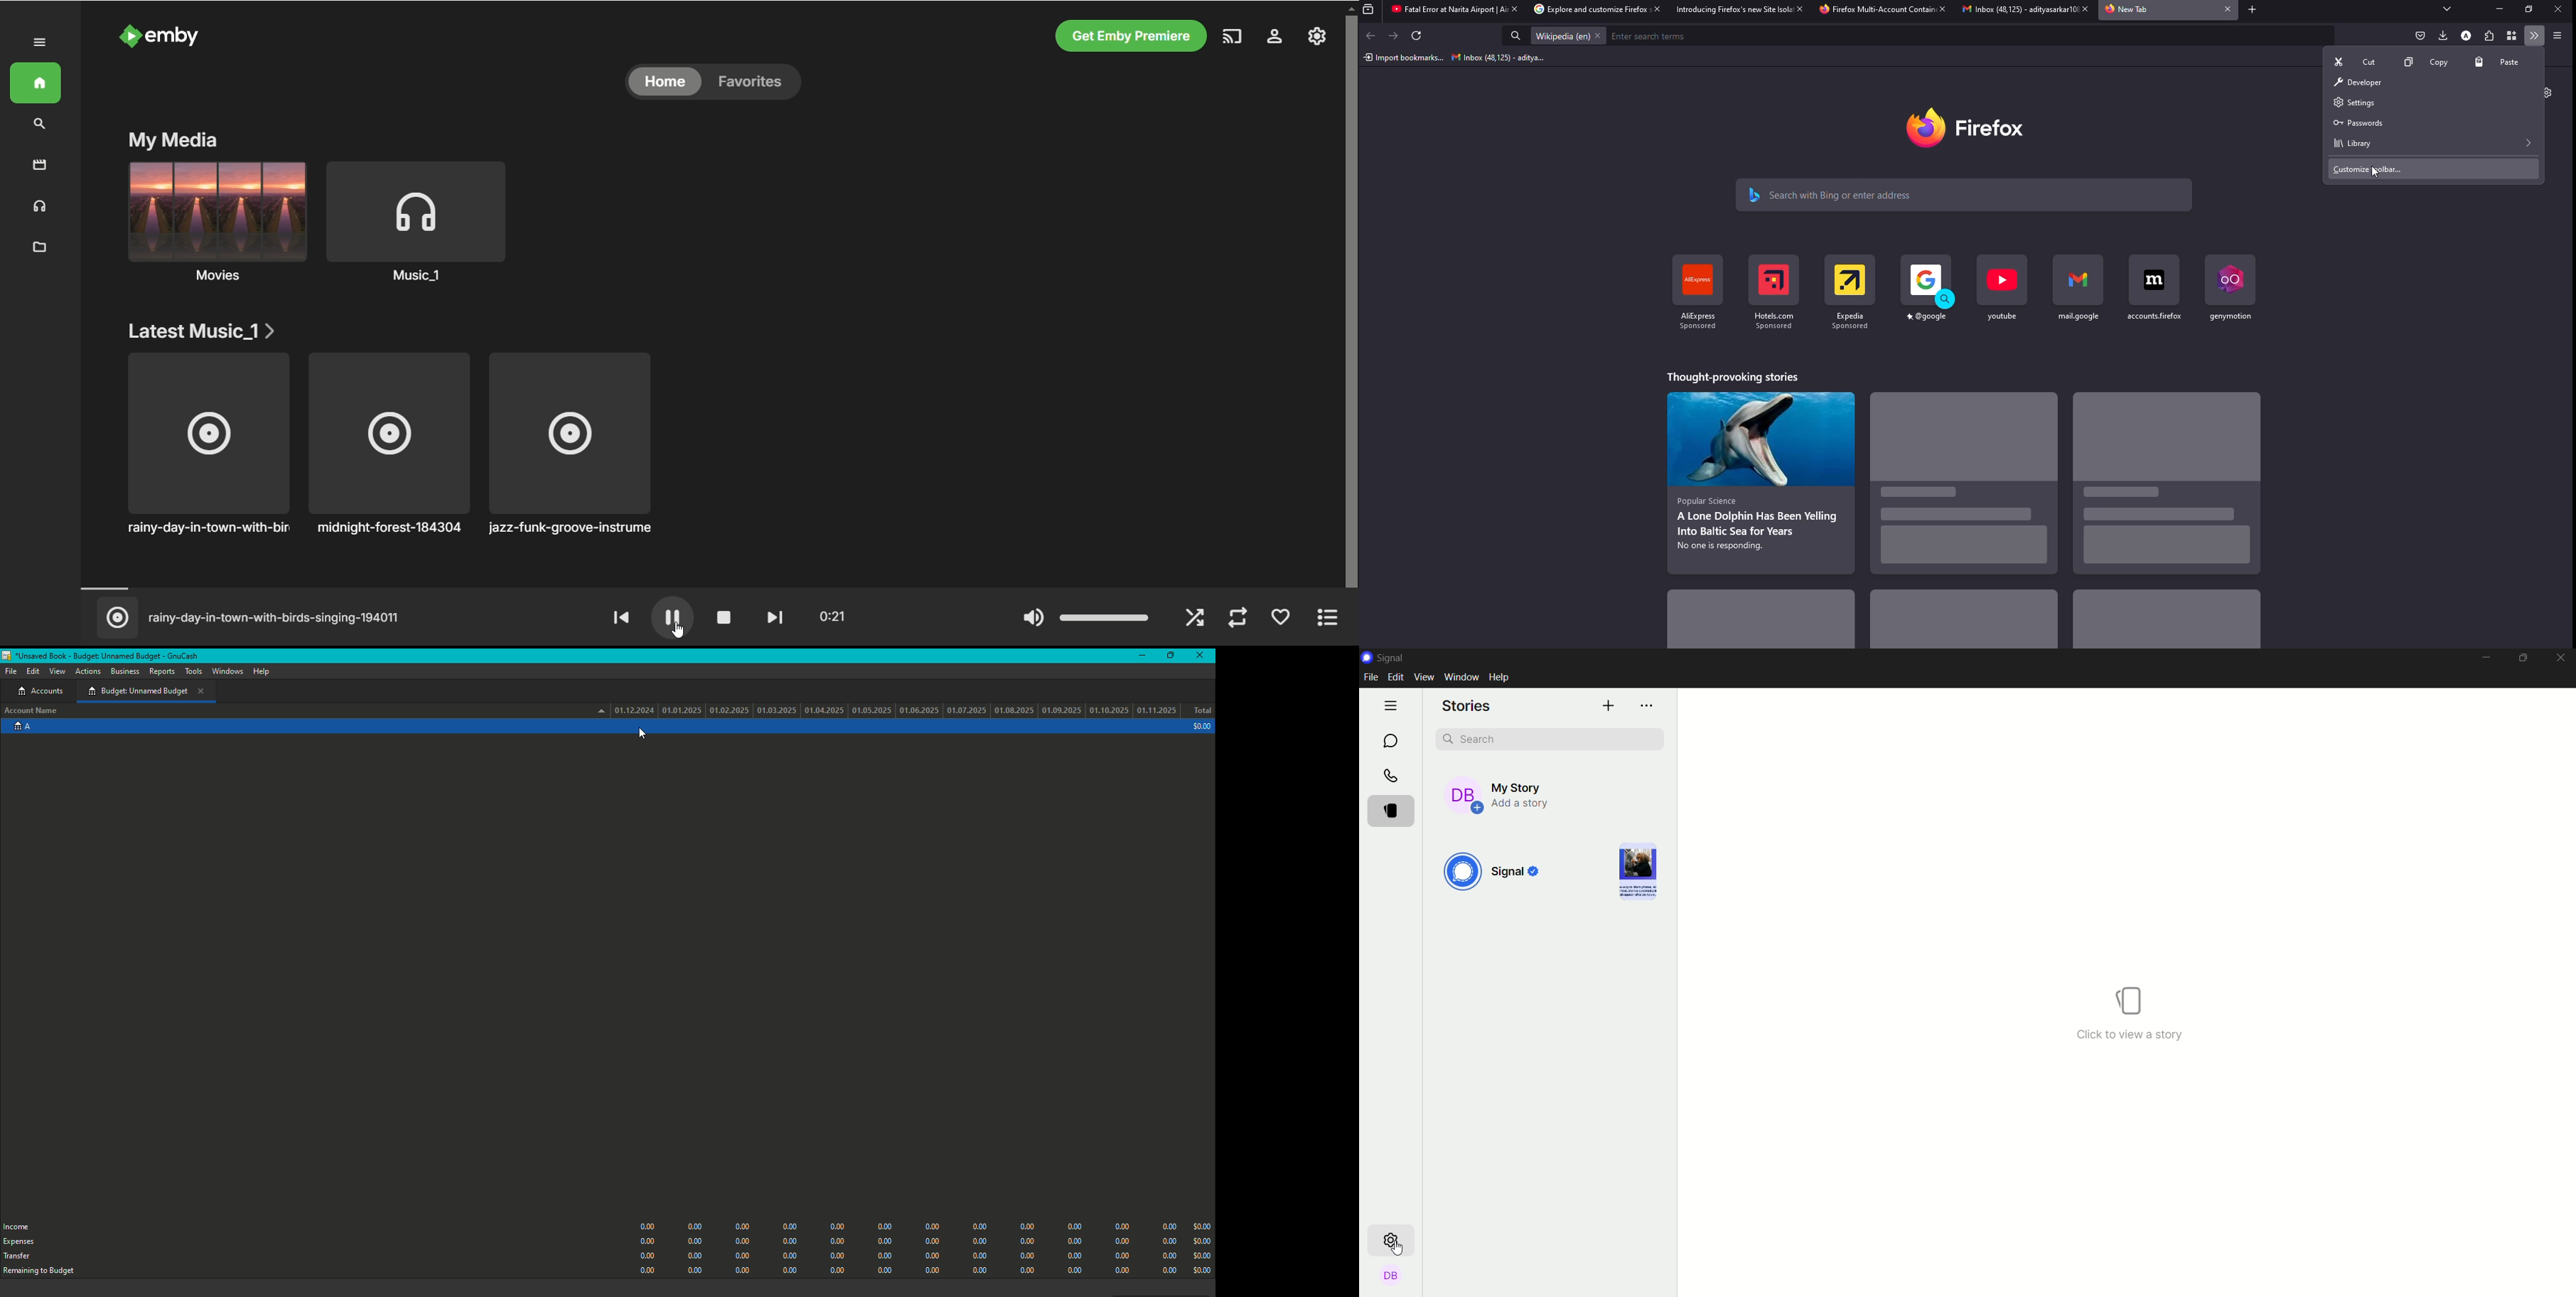  I want to click on close, so click(1797, 8).